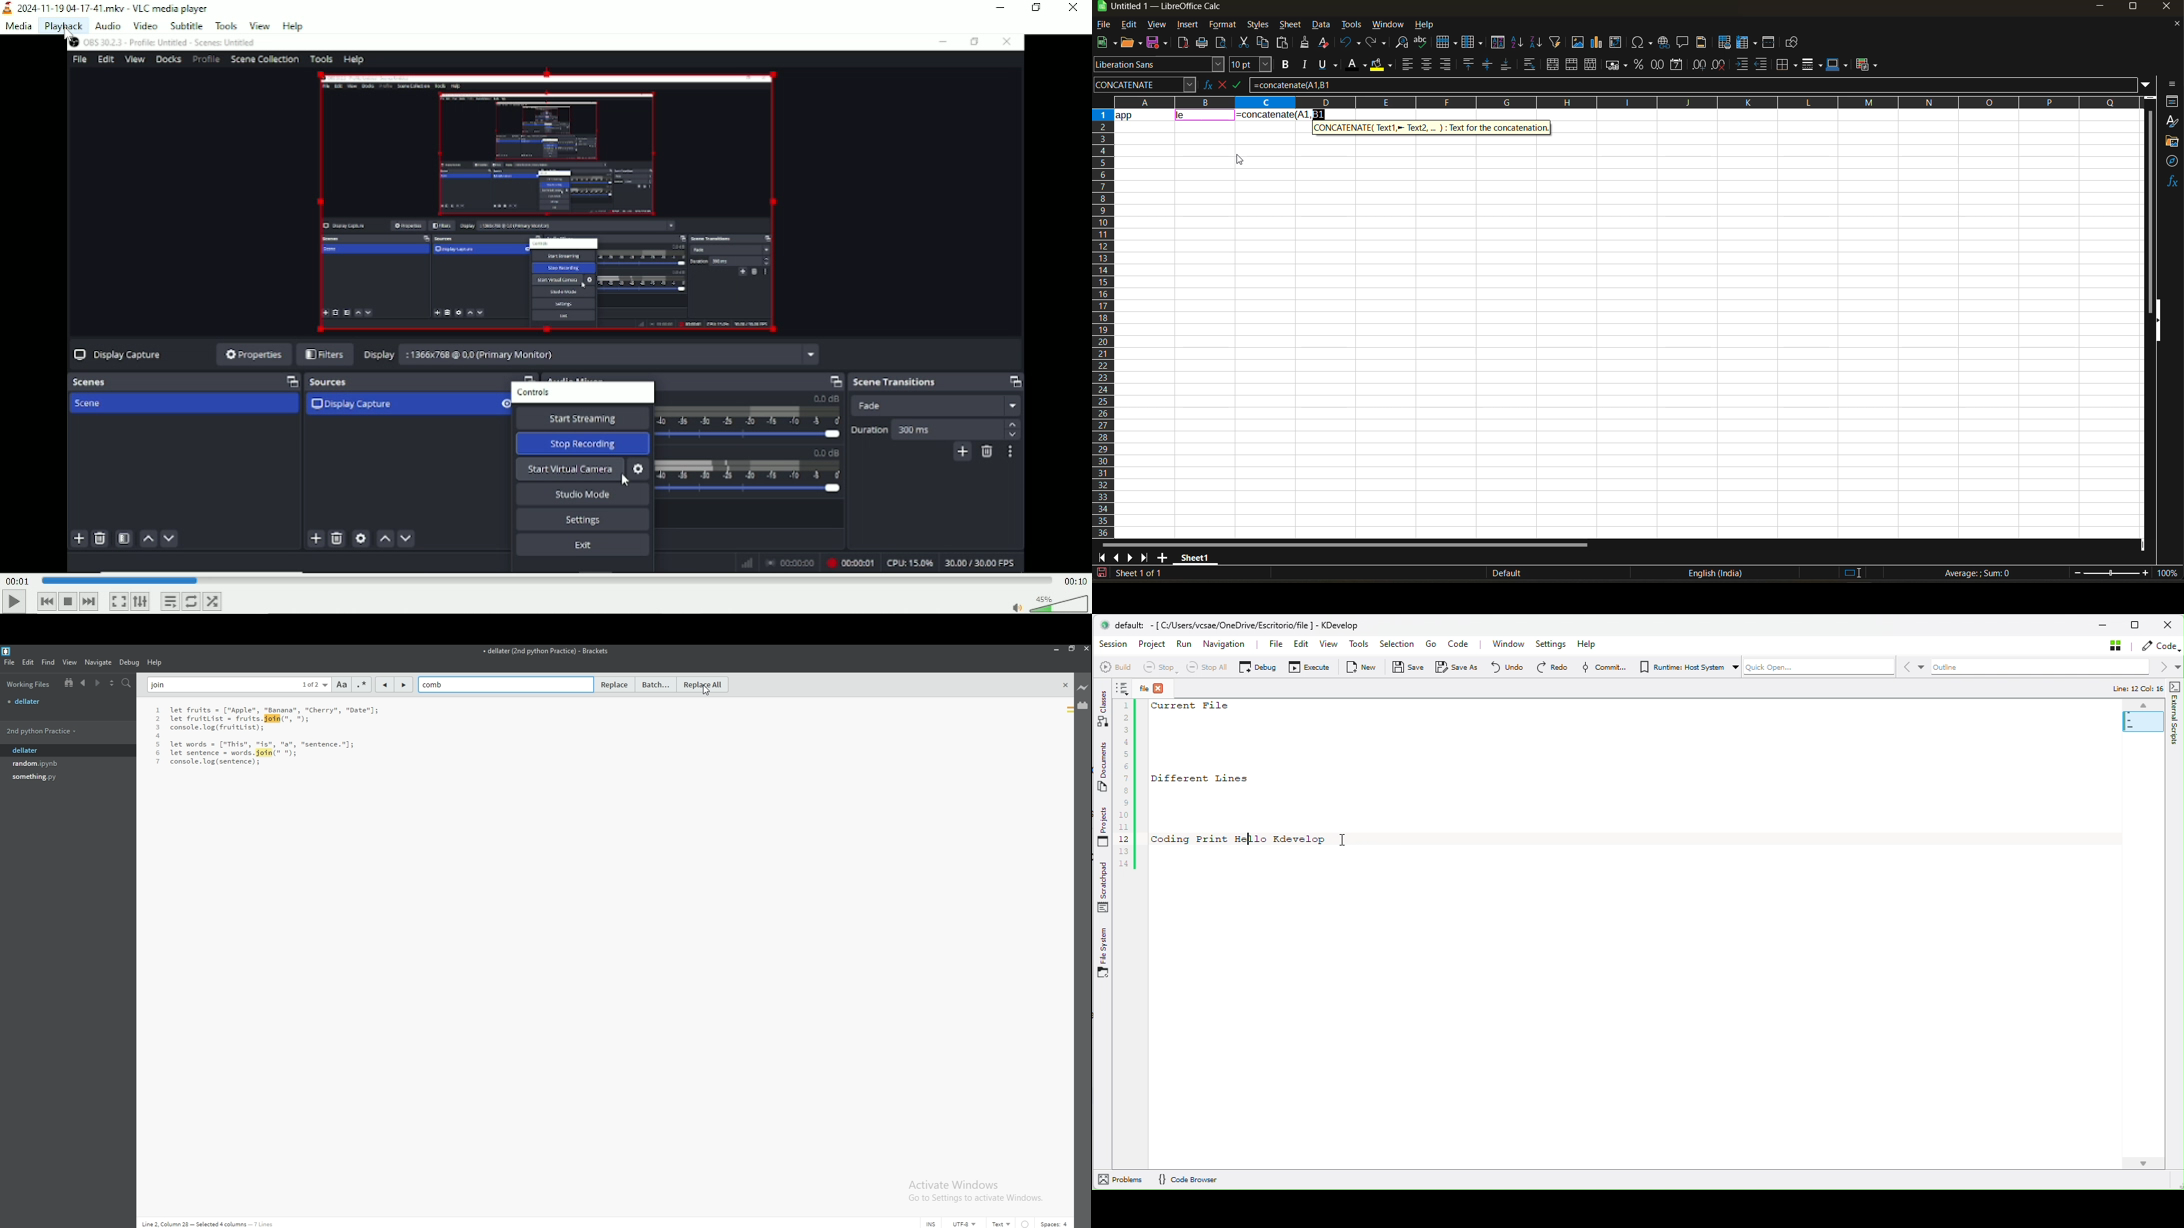  Describe the element at coordinates (1743, 65) in the screenshot. I see `increase indent` at that location.